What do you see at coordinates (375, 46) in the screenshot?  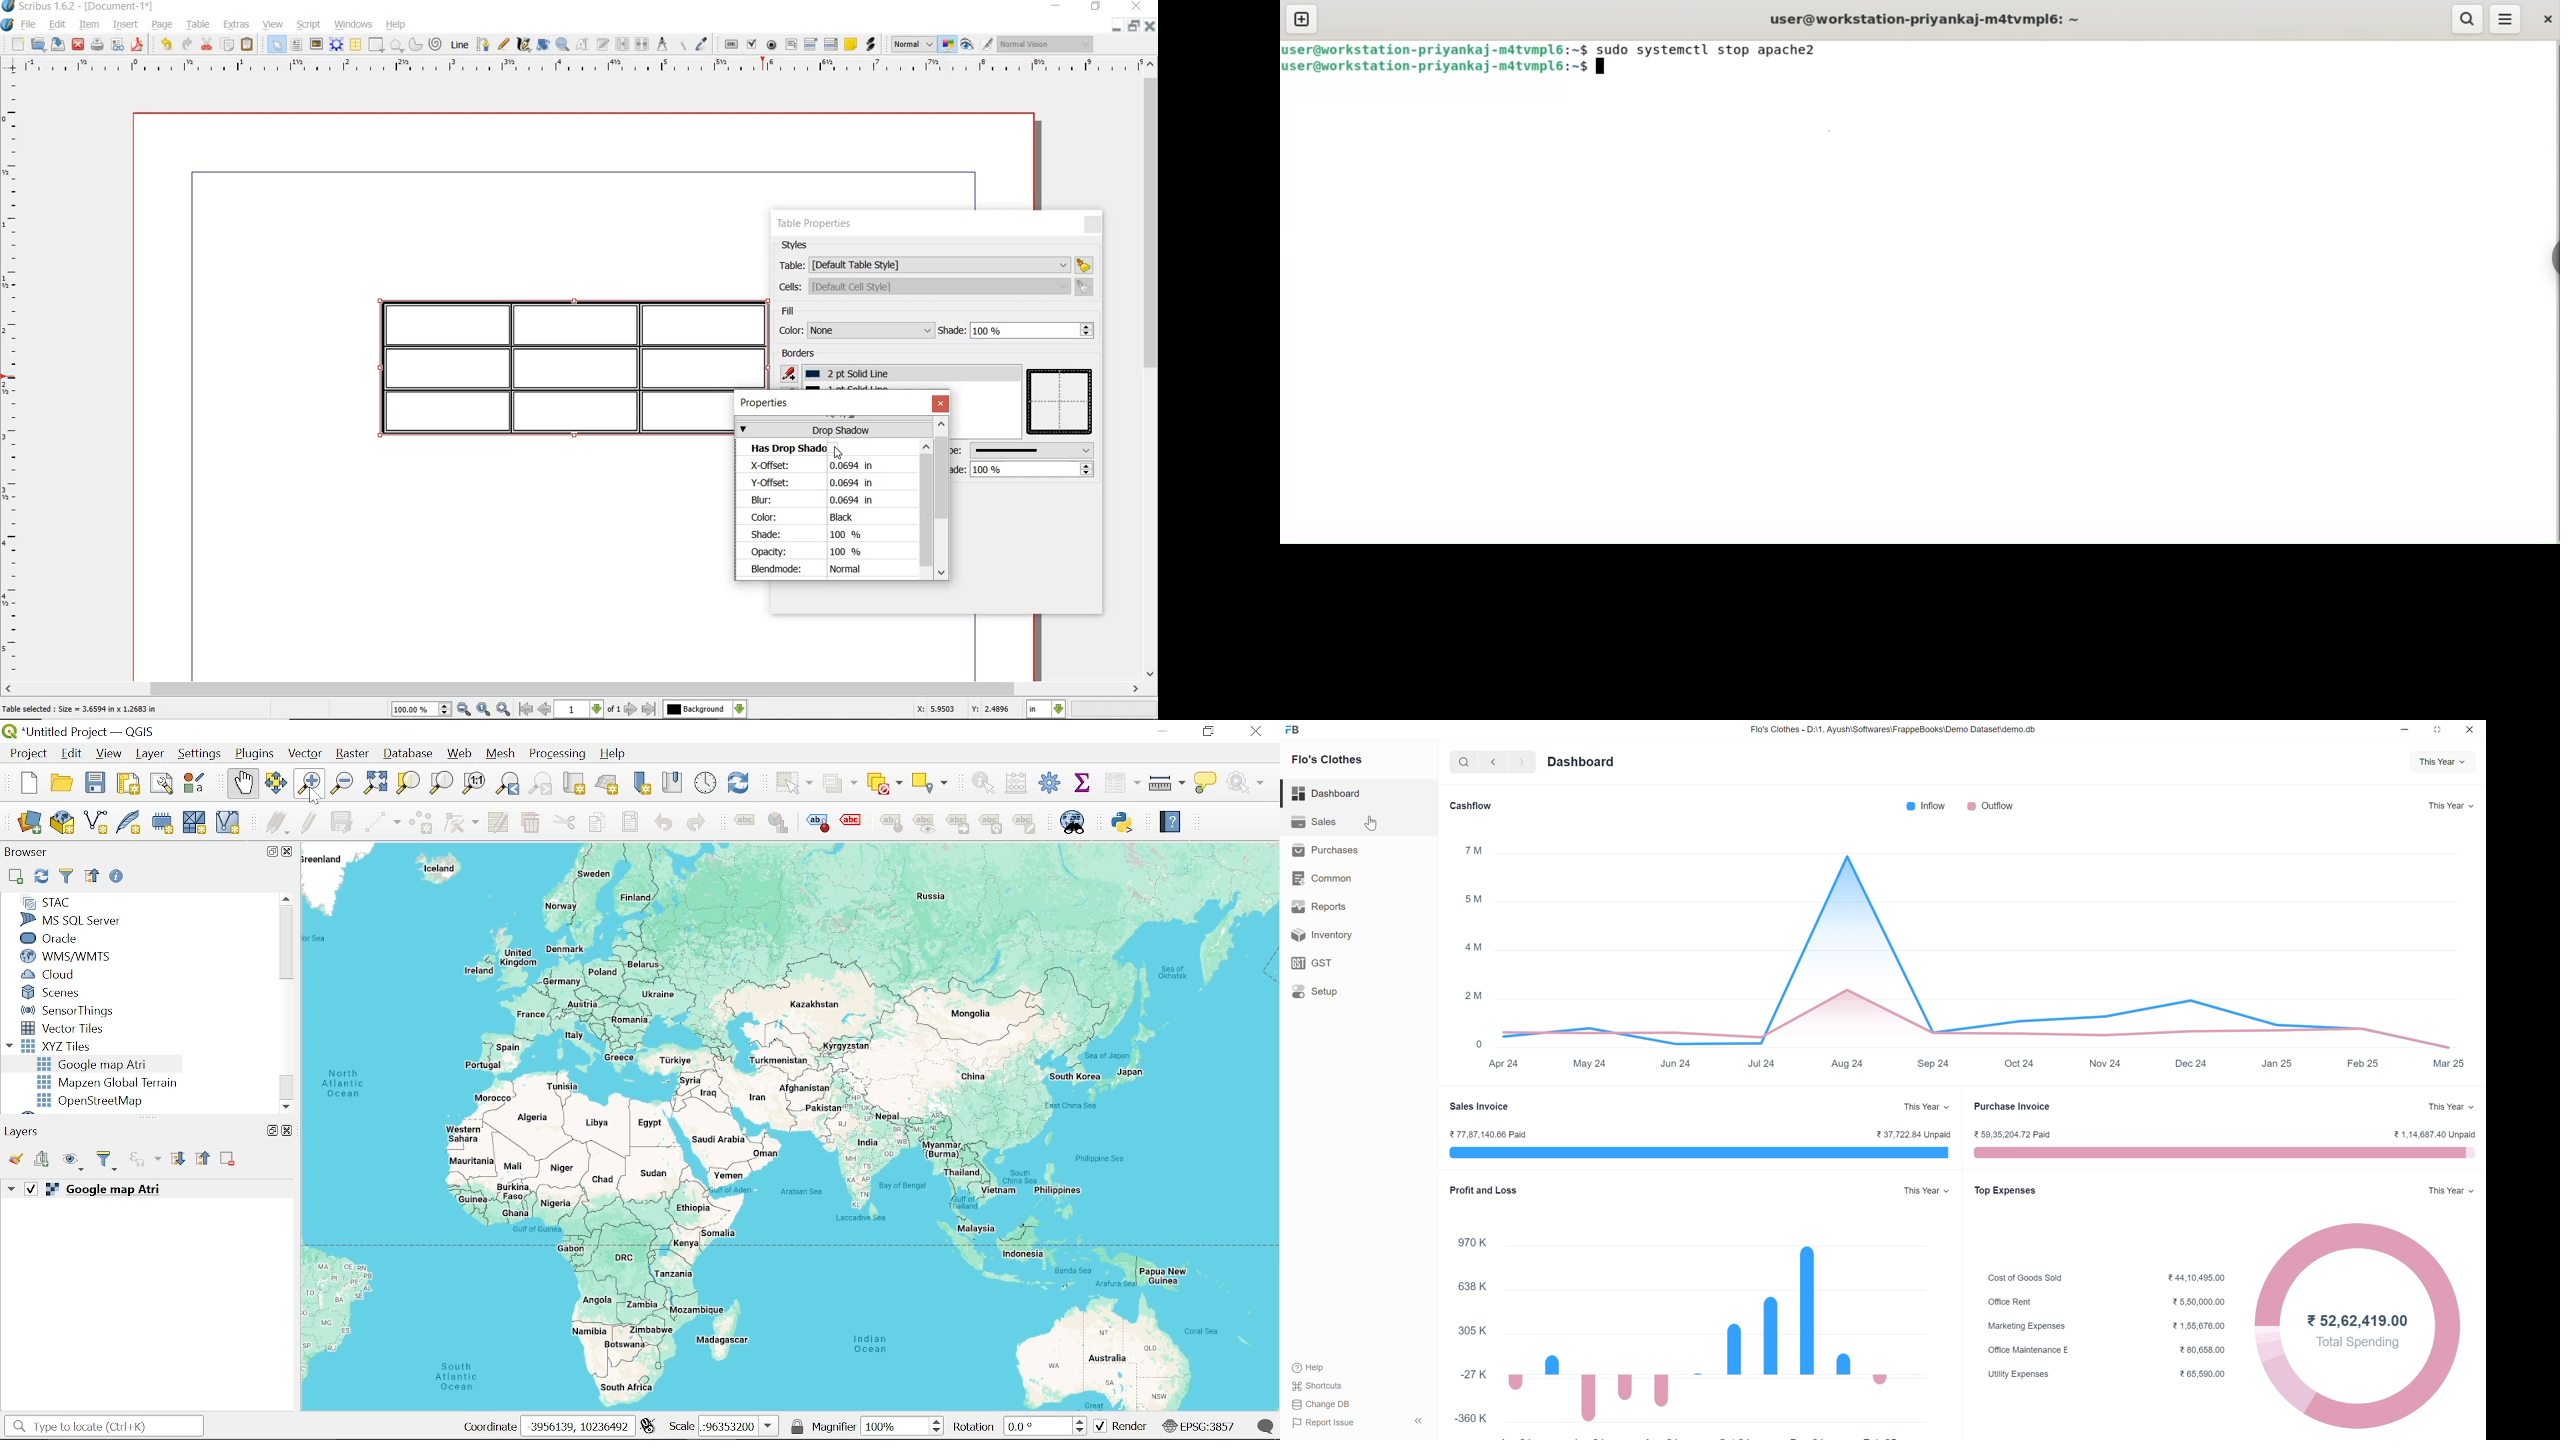 I see `shape` at bounding box center [375, 46].